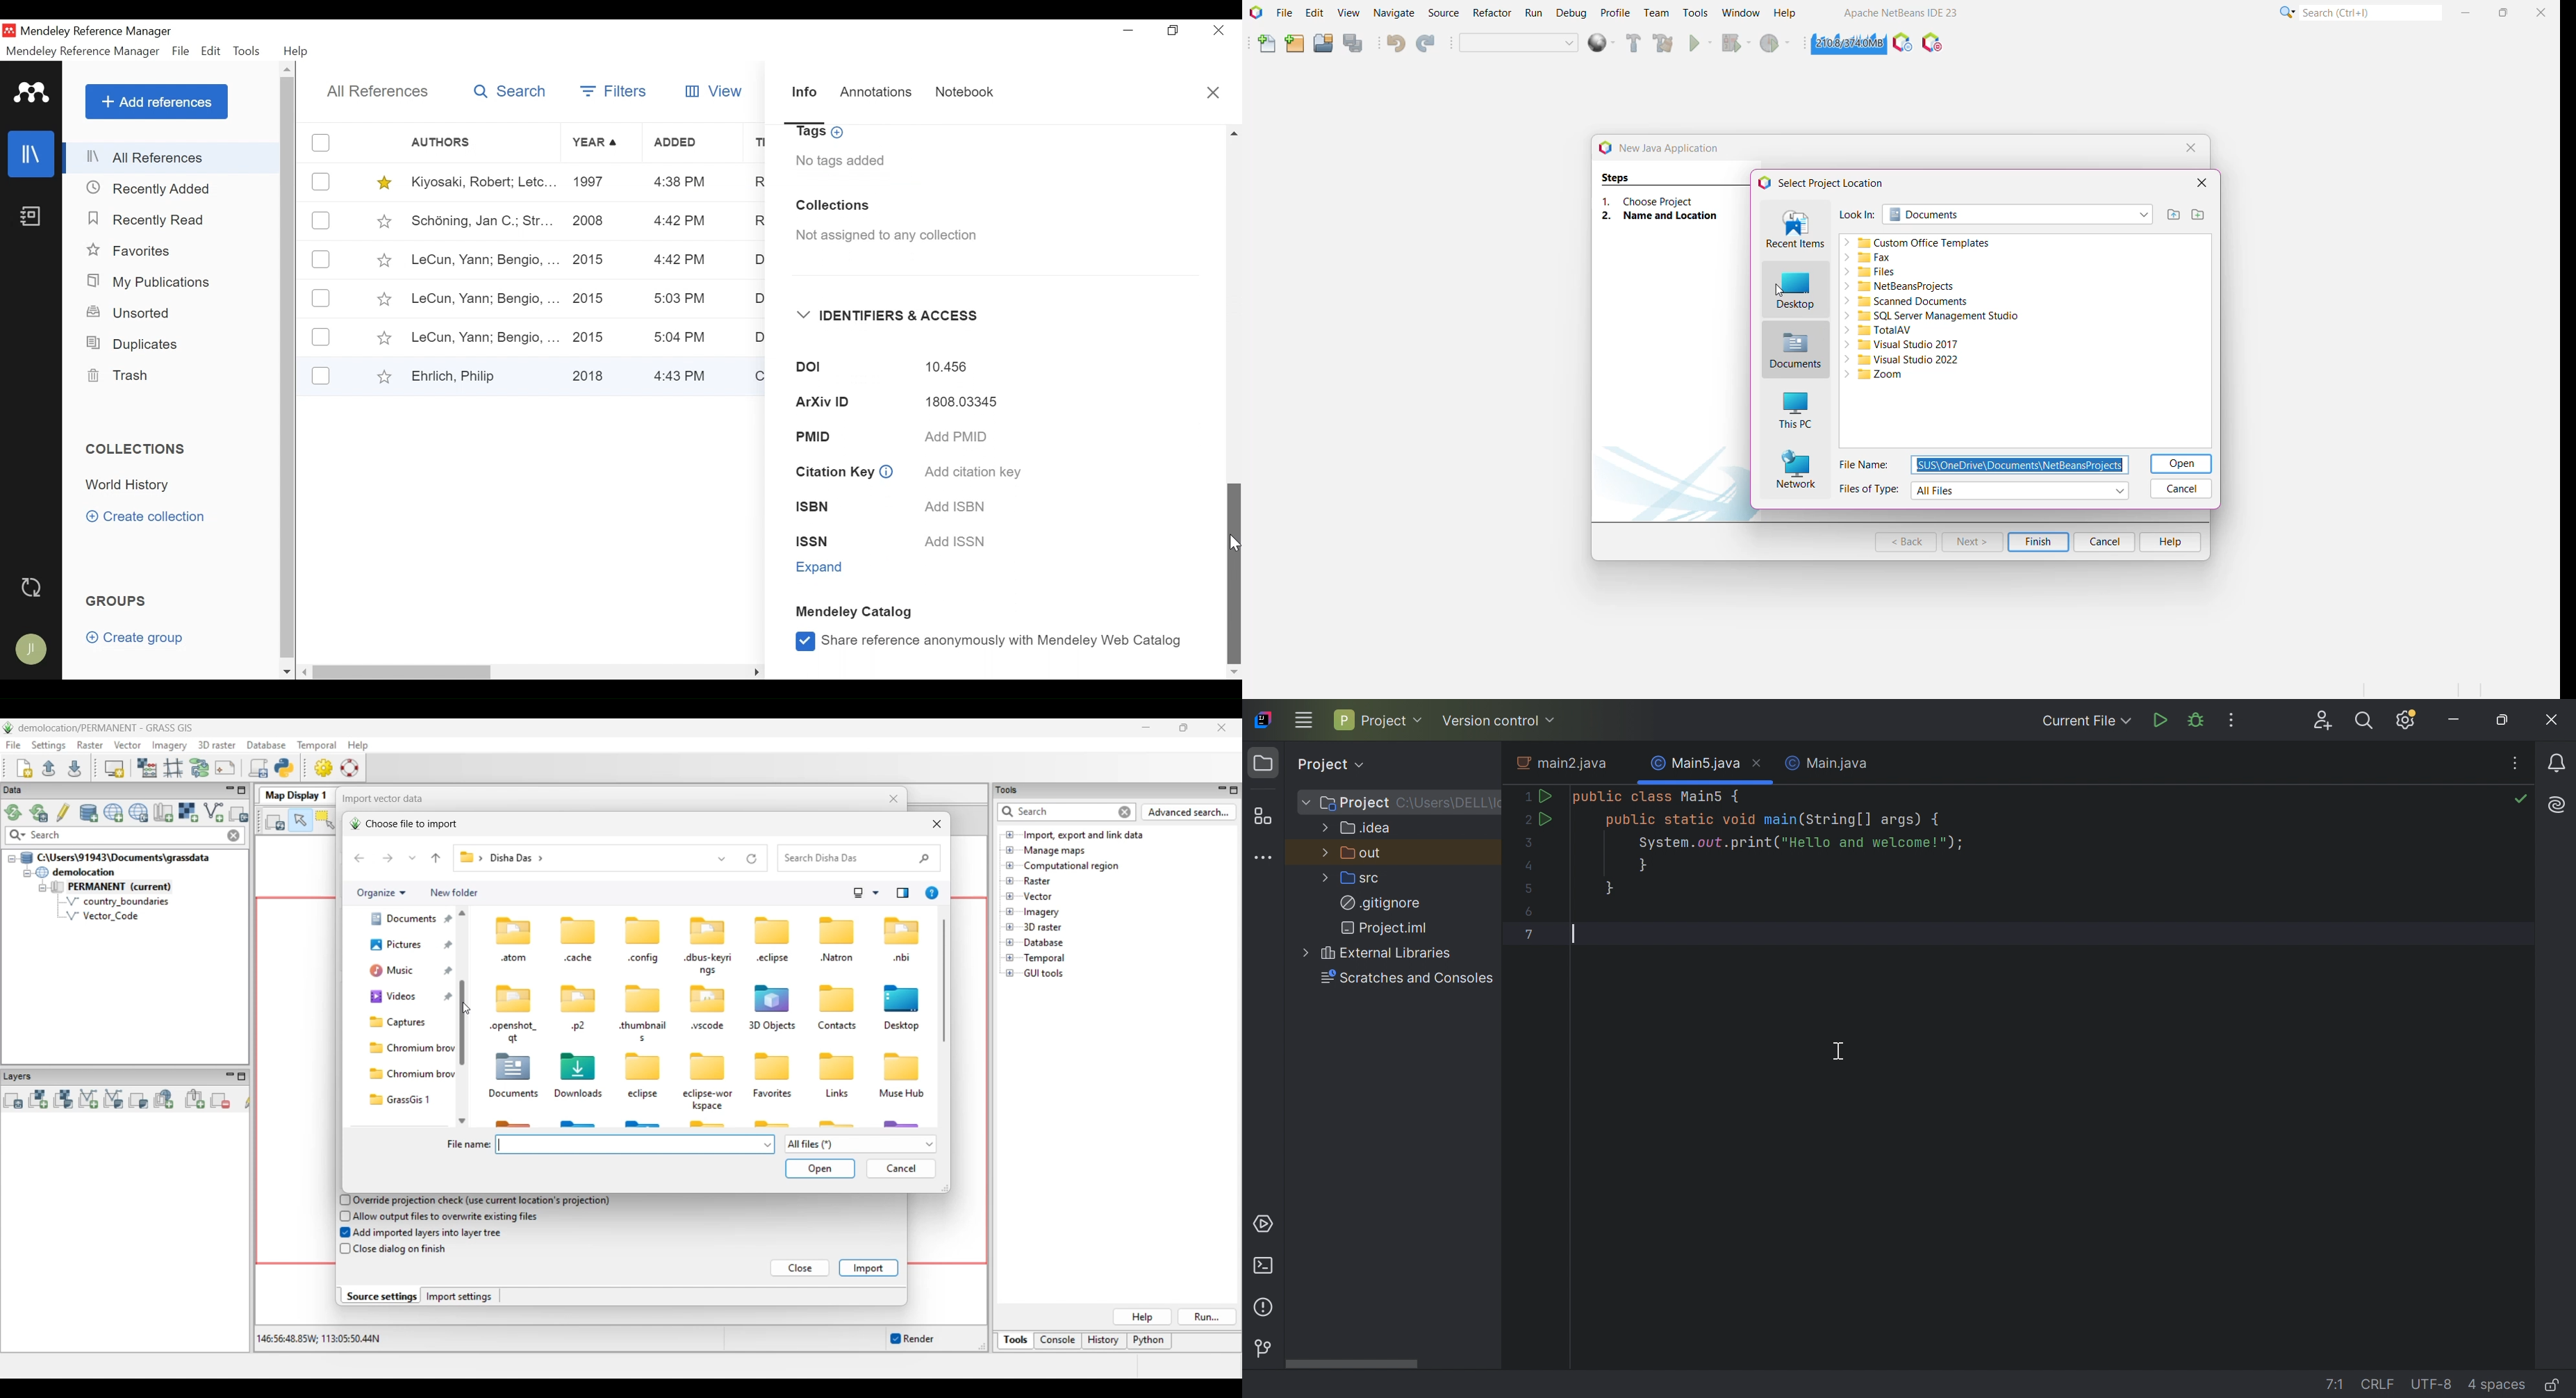 The width and height of the screenshot is (2576, 1400). Describe the element at coordinates (2082, 721) in the screenshot. I see `Current file` at that location.